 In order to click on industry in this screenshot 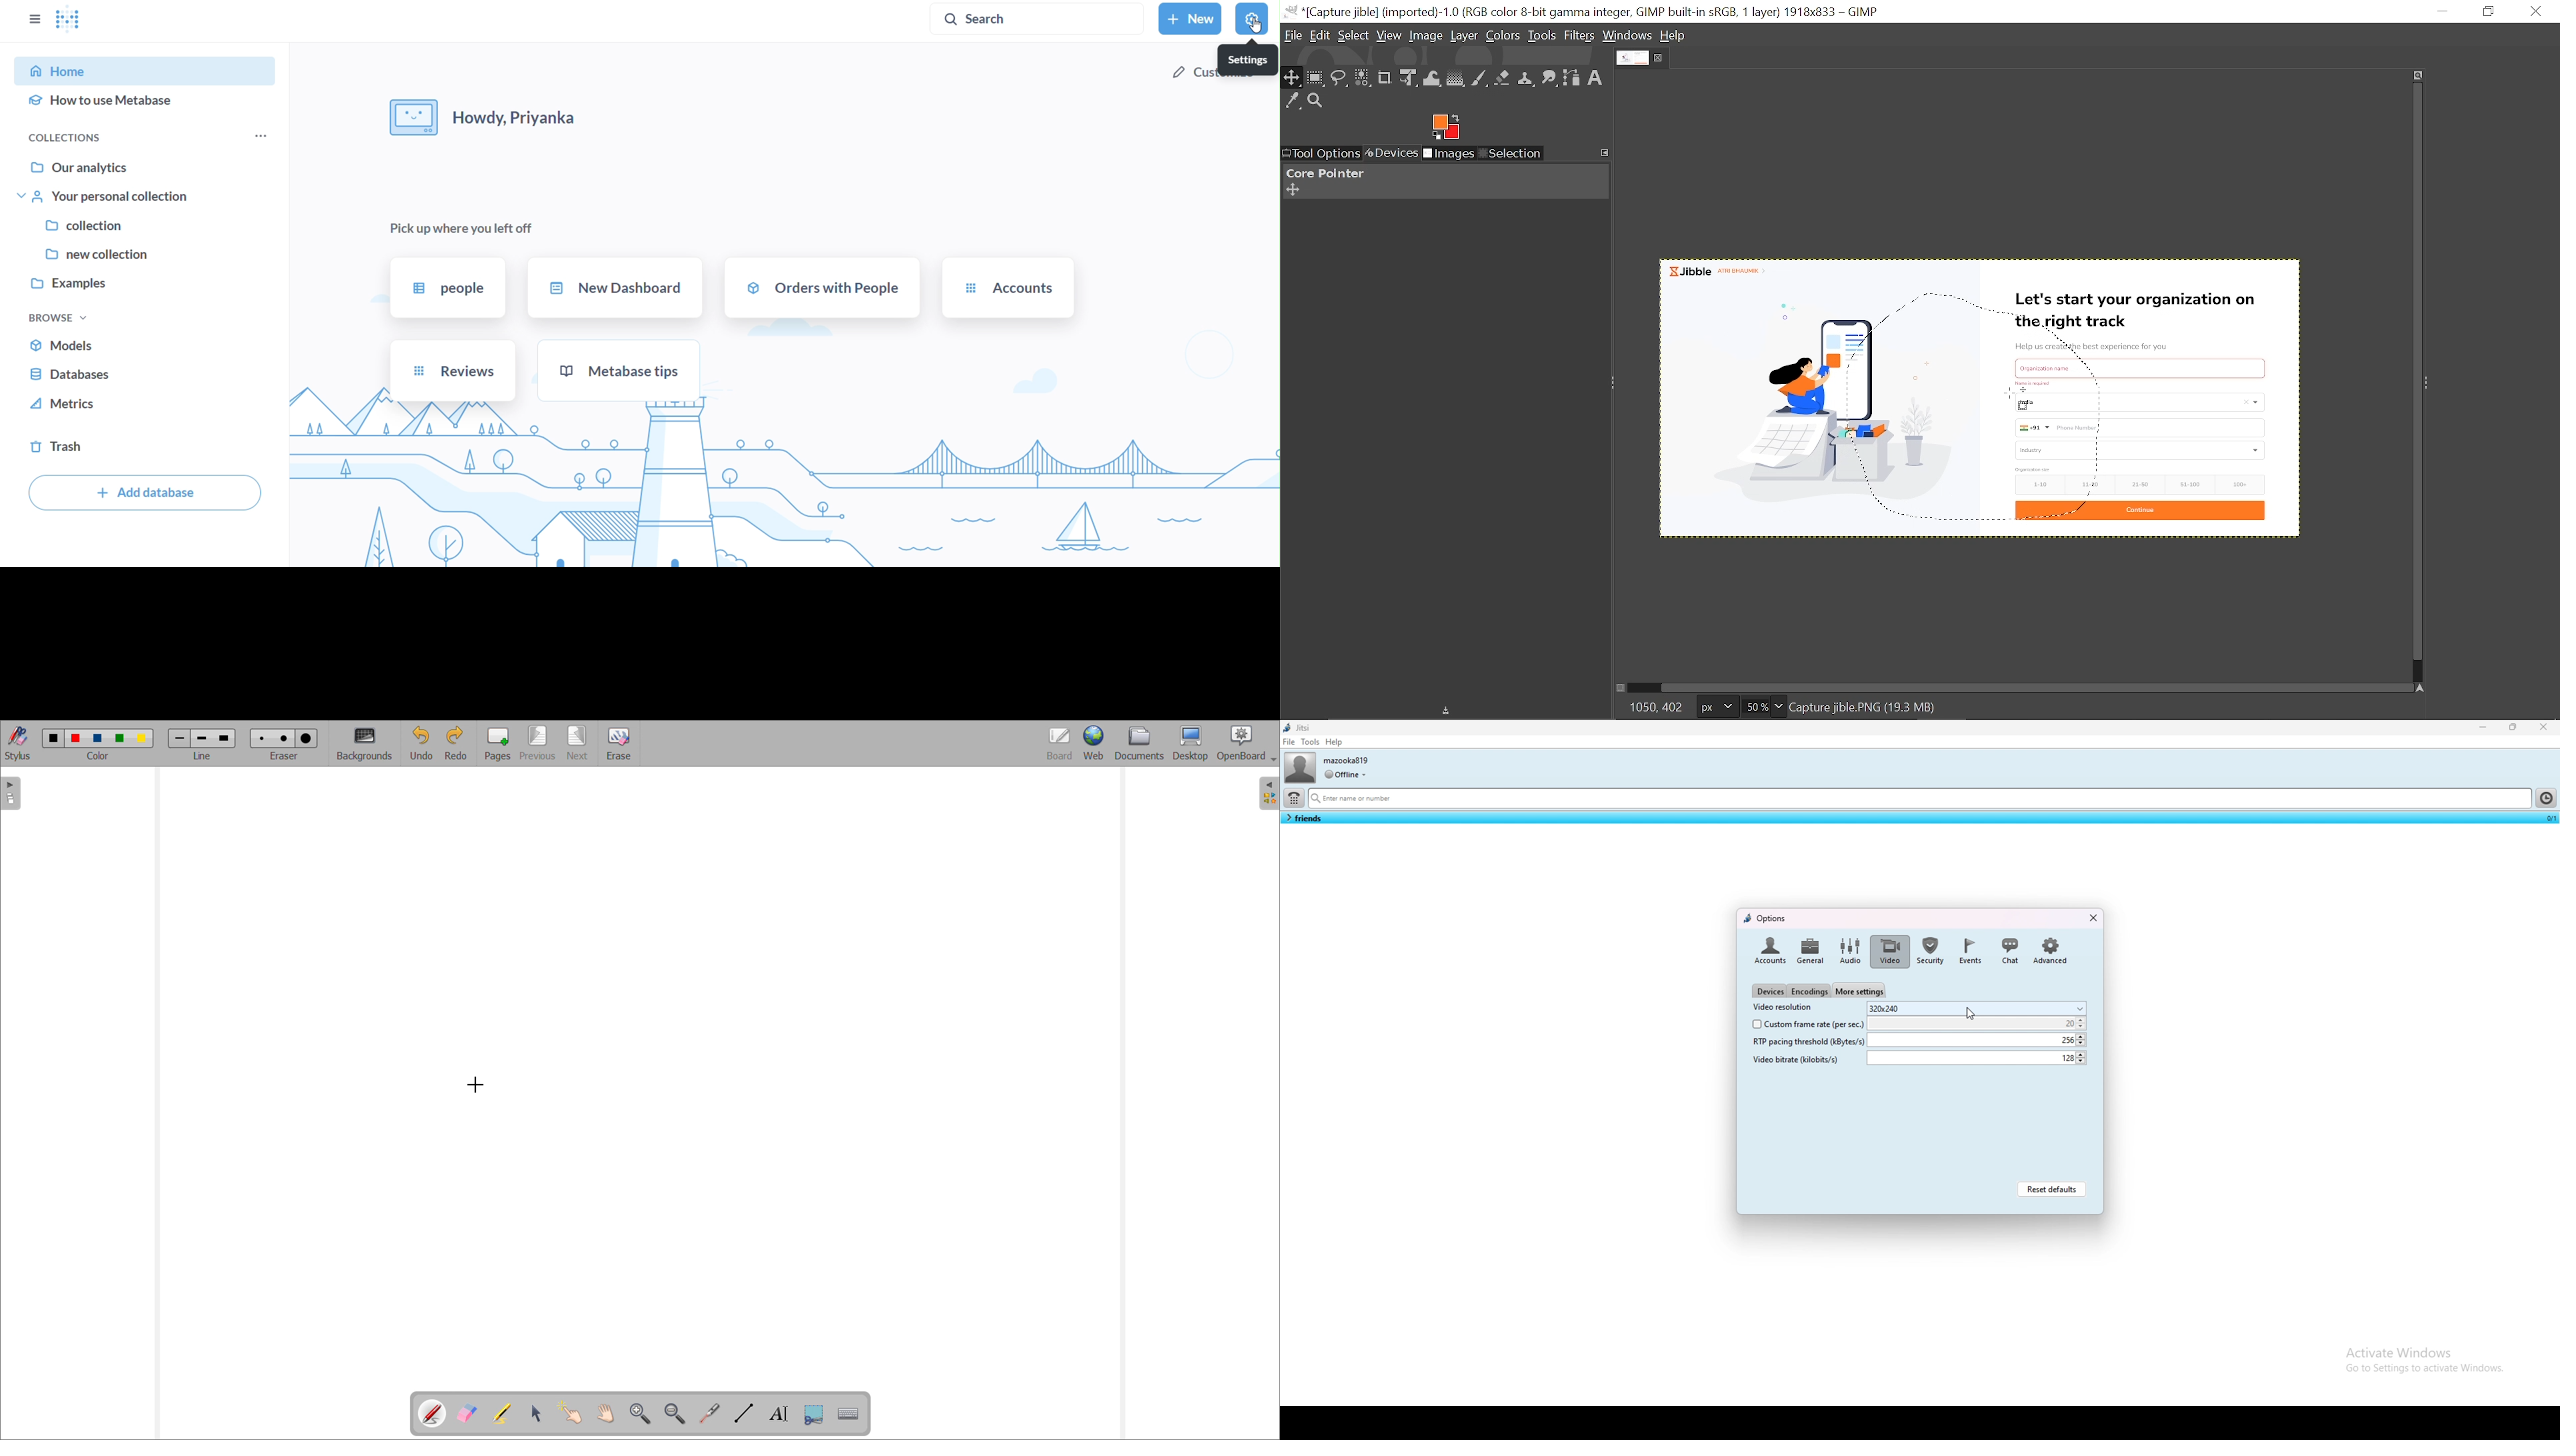, I will do `click(2142, 450)`.